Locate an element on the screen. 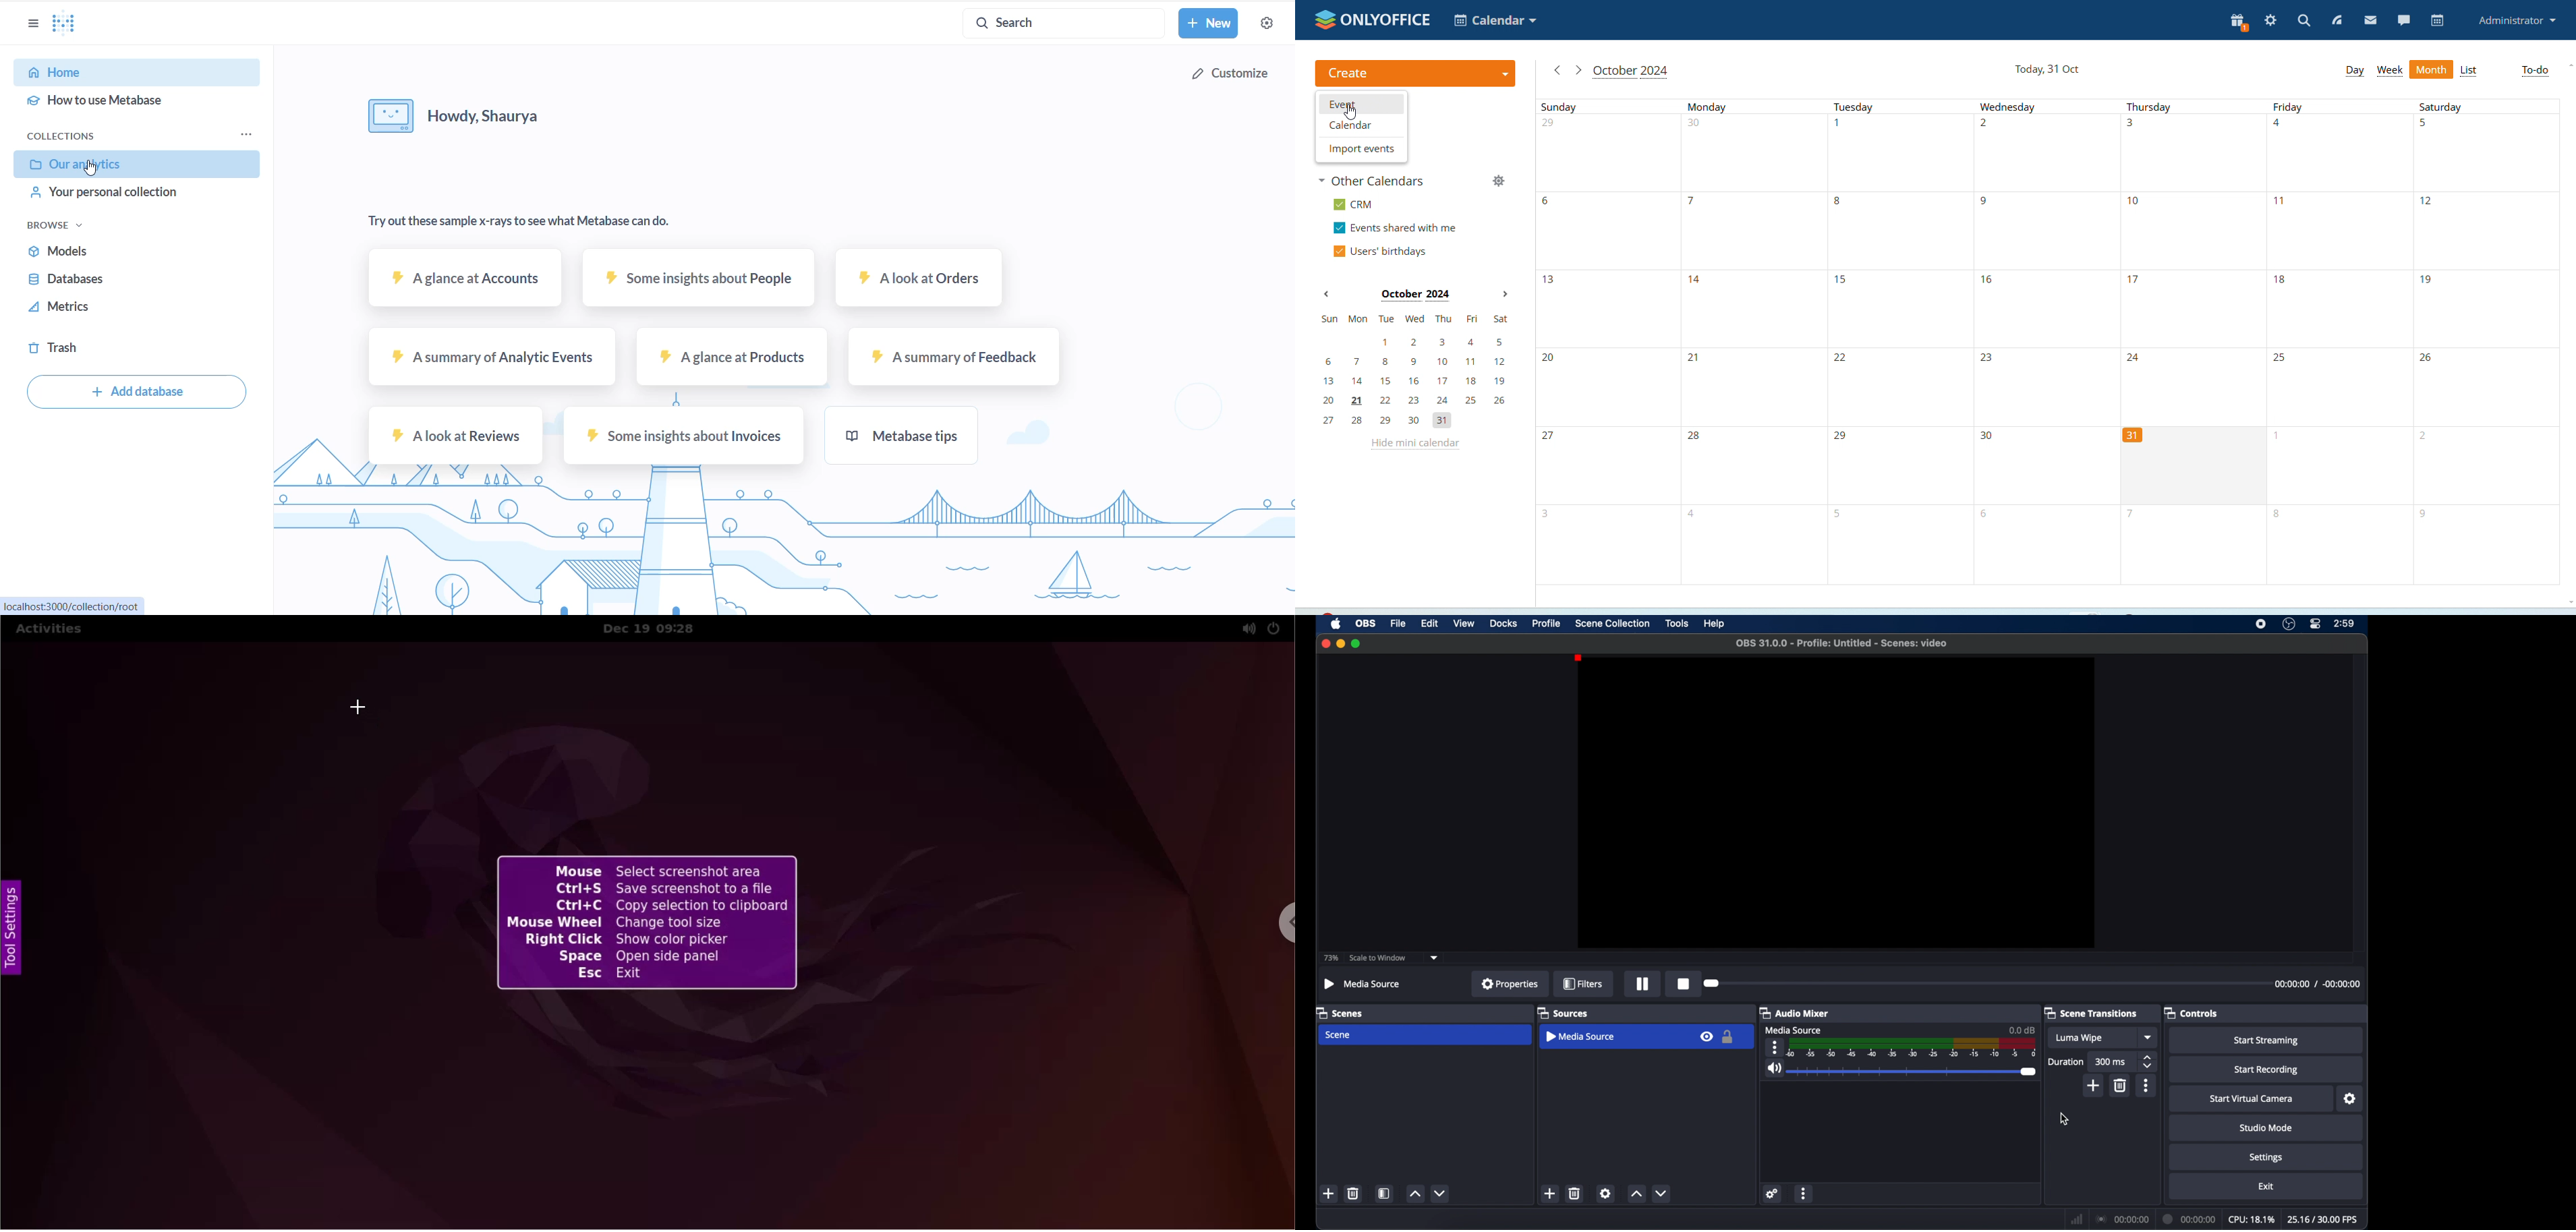 This screenshot has height=1232, width=2576. cursor is located at coordinates (90, 167).